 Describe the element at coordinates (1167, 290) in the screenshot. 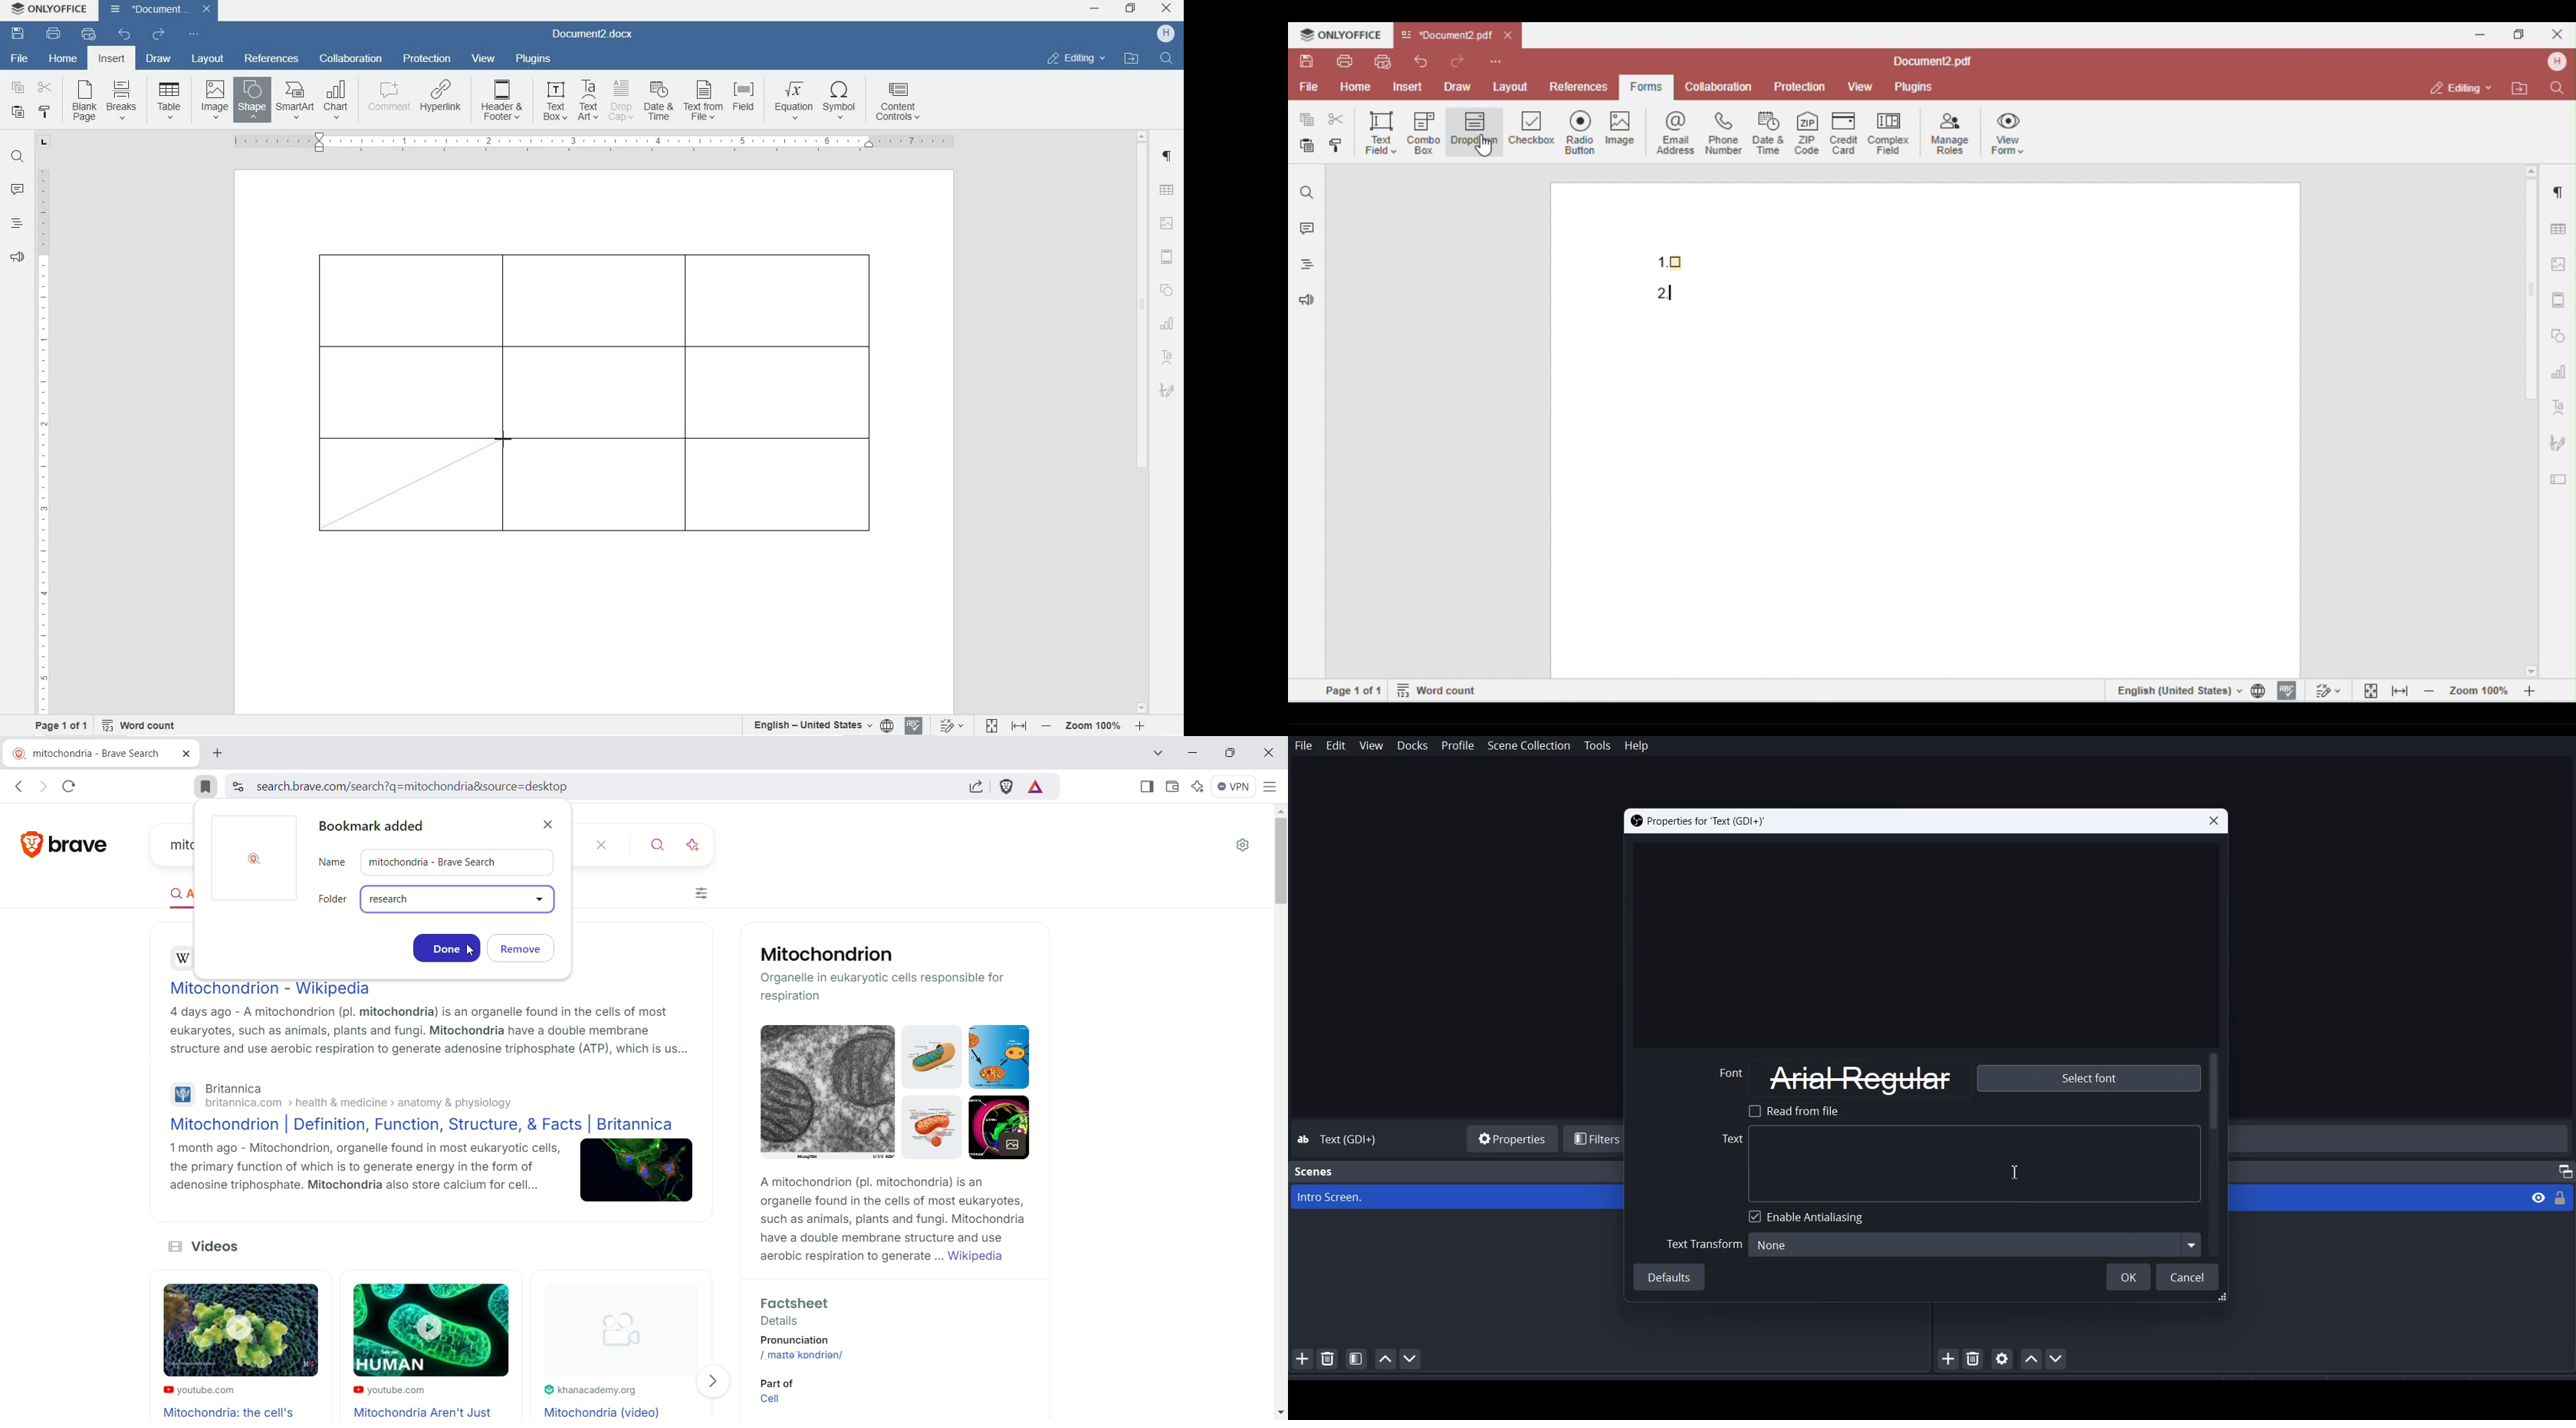

I see `shape` at that location.